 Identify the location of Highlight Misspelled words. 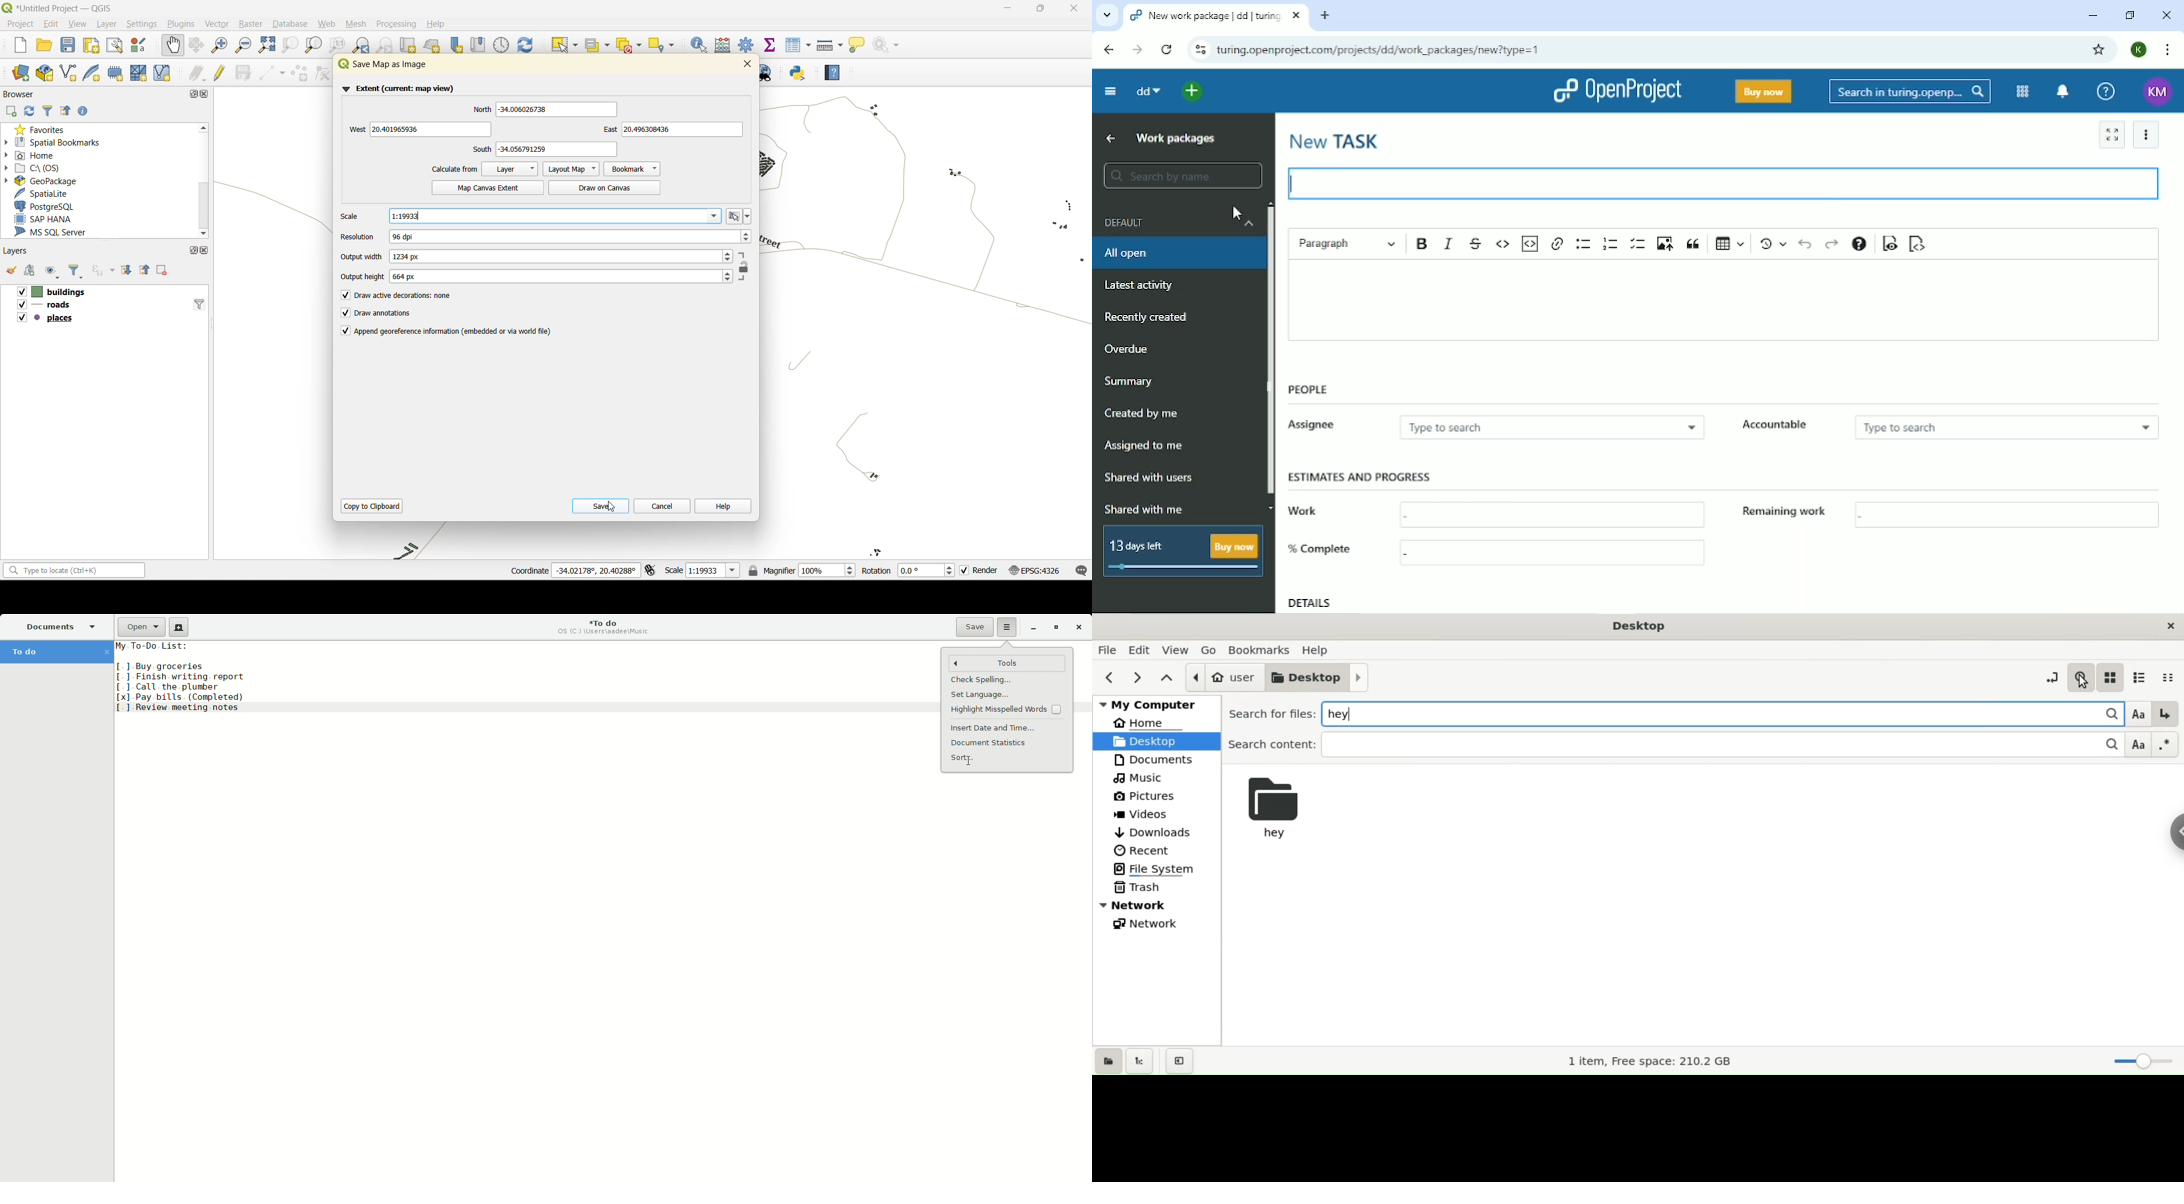
(1007, 708).